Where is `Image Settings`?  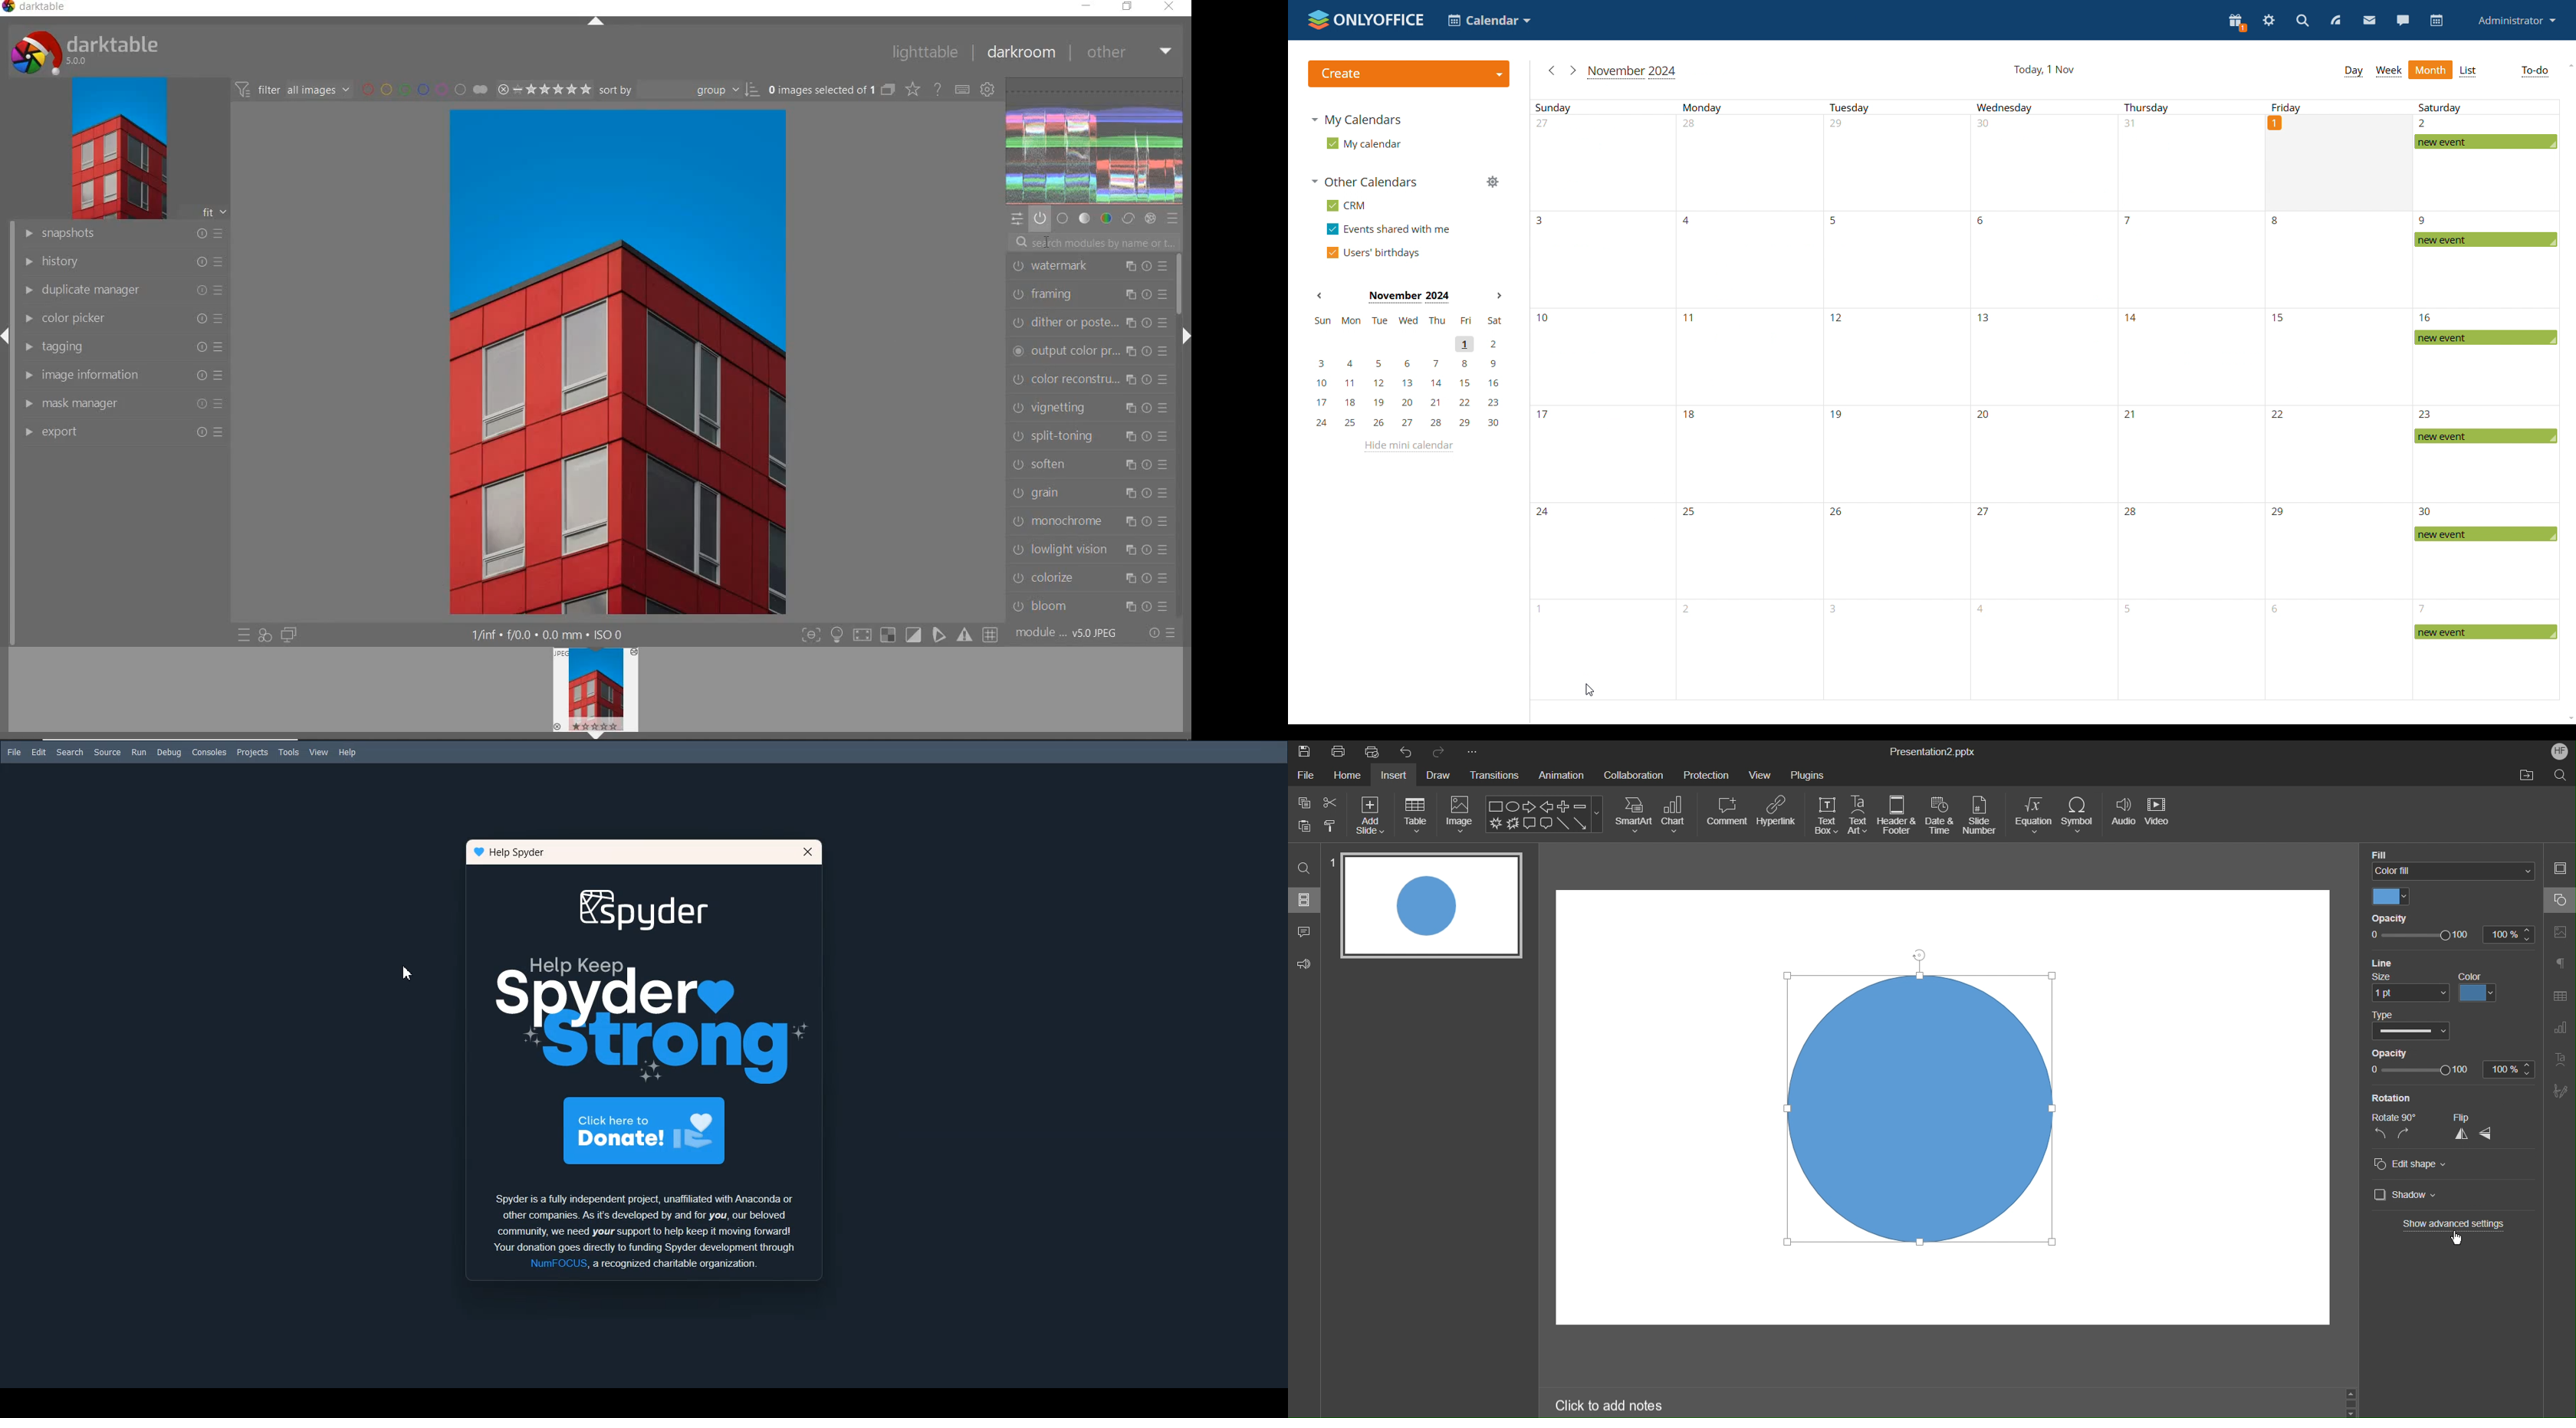
Image Settings is located at coordinates (2561, 930).